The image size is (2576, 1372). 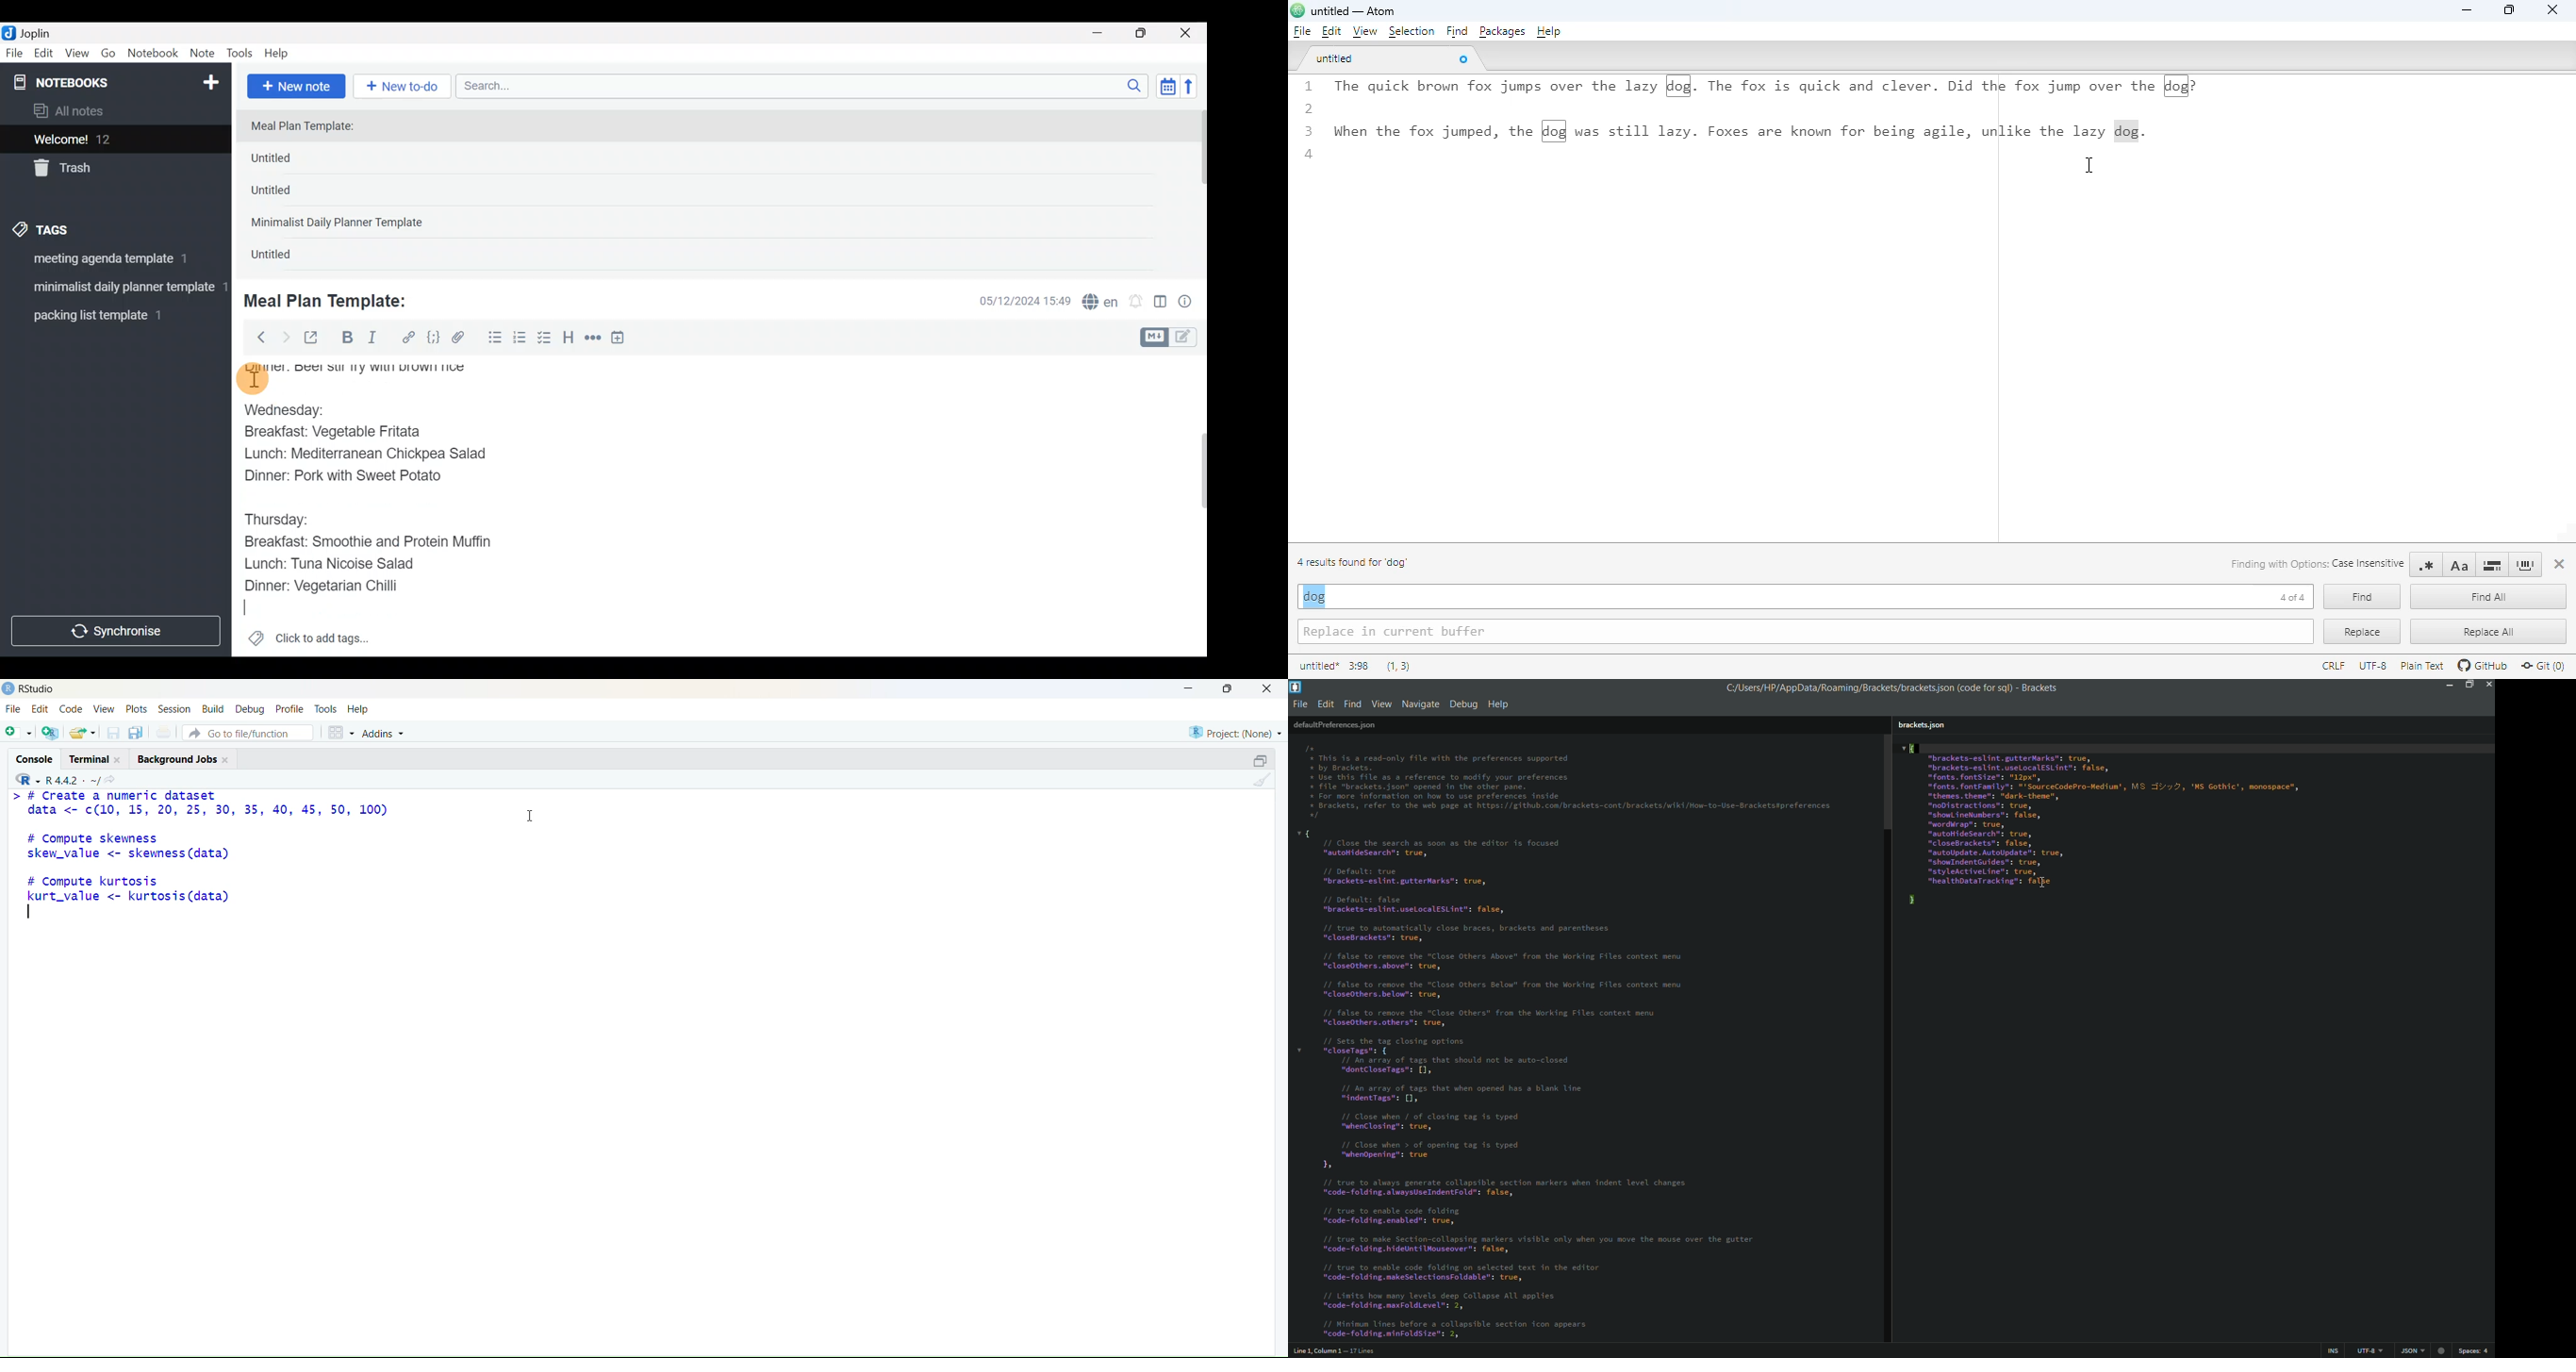 What do you see at coordinates (114, 140) in the screenshot?
I see `Welcome!` at bounding box center [114, 140].